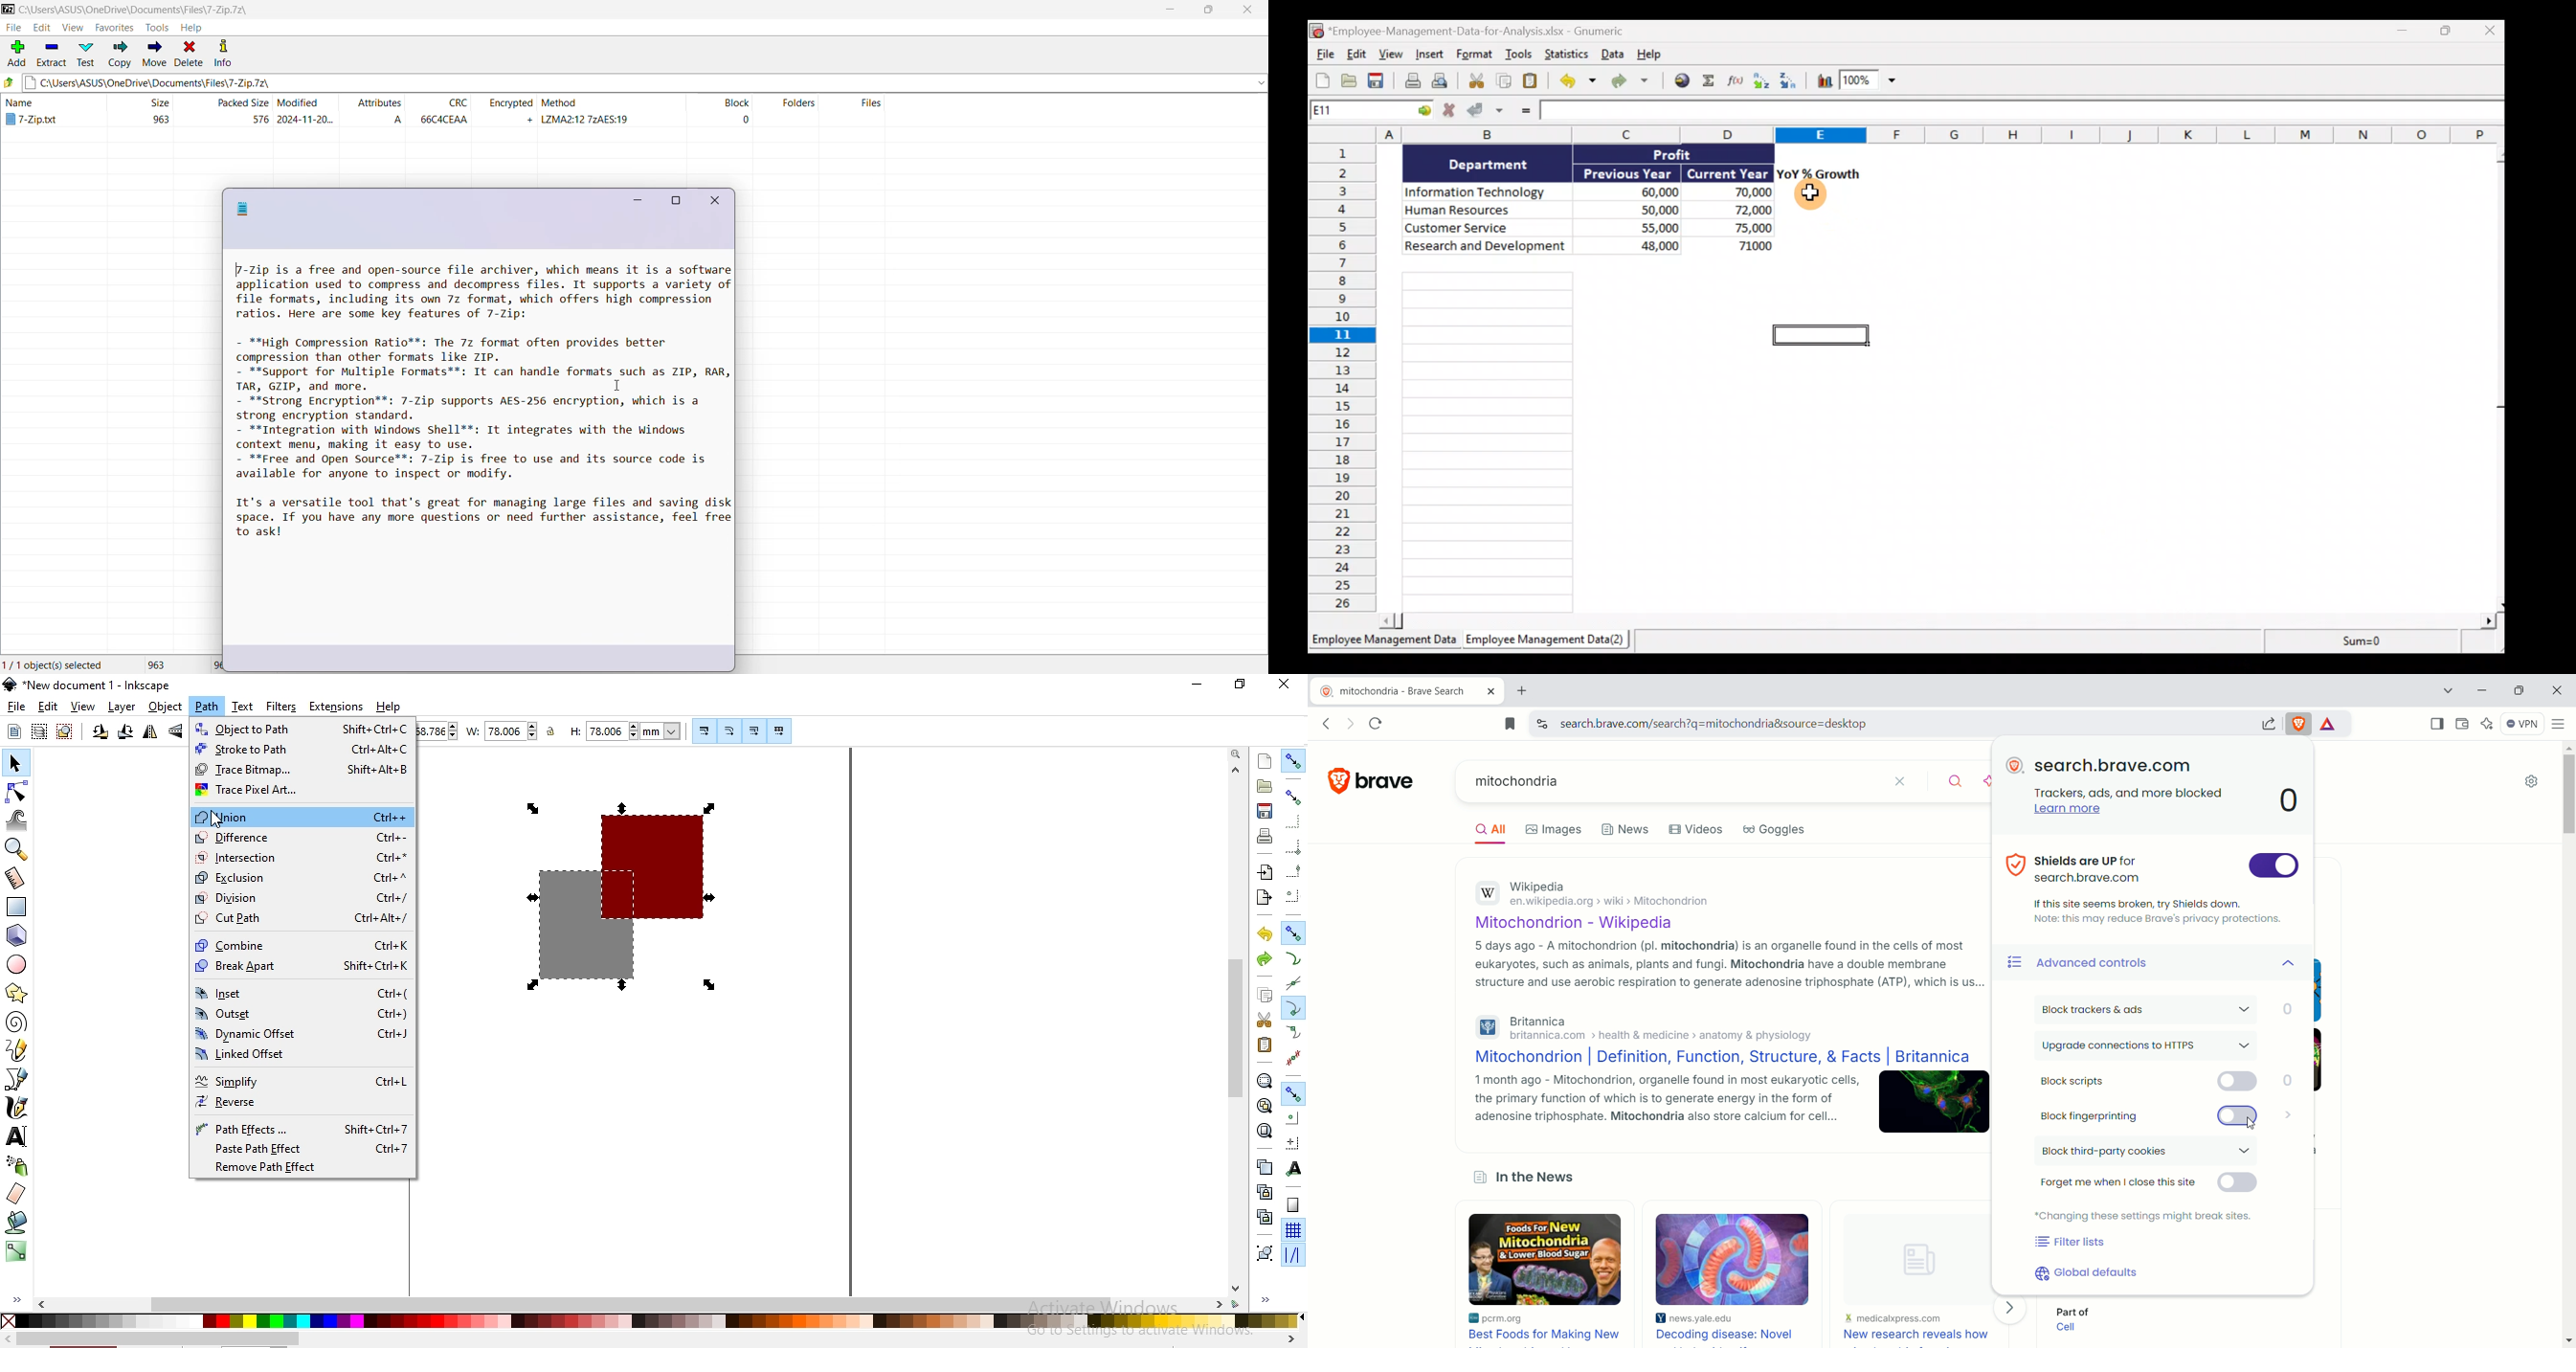 This screenshot has height=1372, width=2576. What do you see at coordinates (302, 994) in the screenshot?
I see `inset` at bounding box center [302, 994].